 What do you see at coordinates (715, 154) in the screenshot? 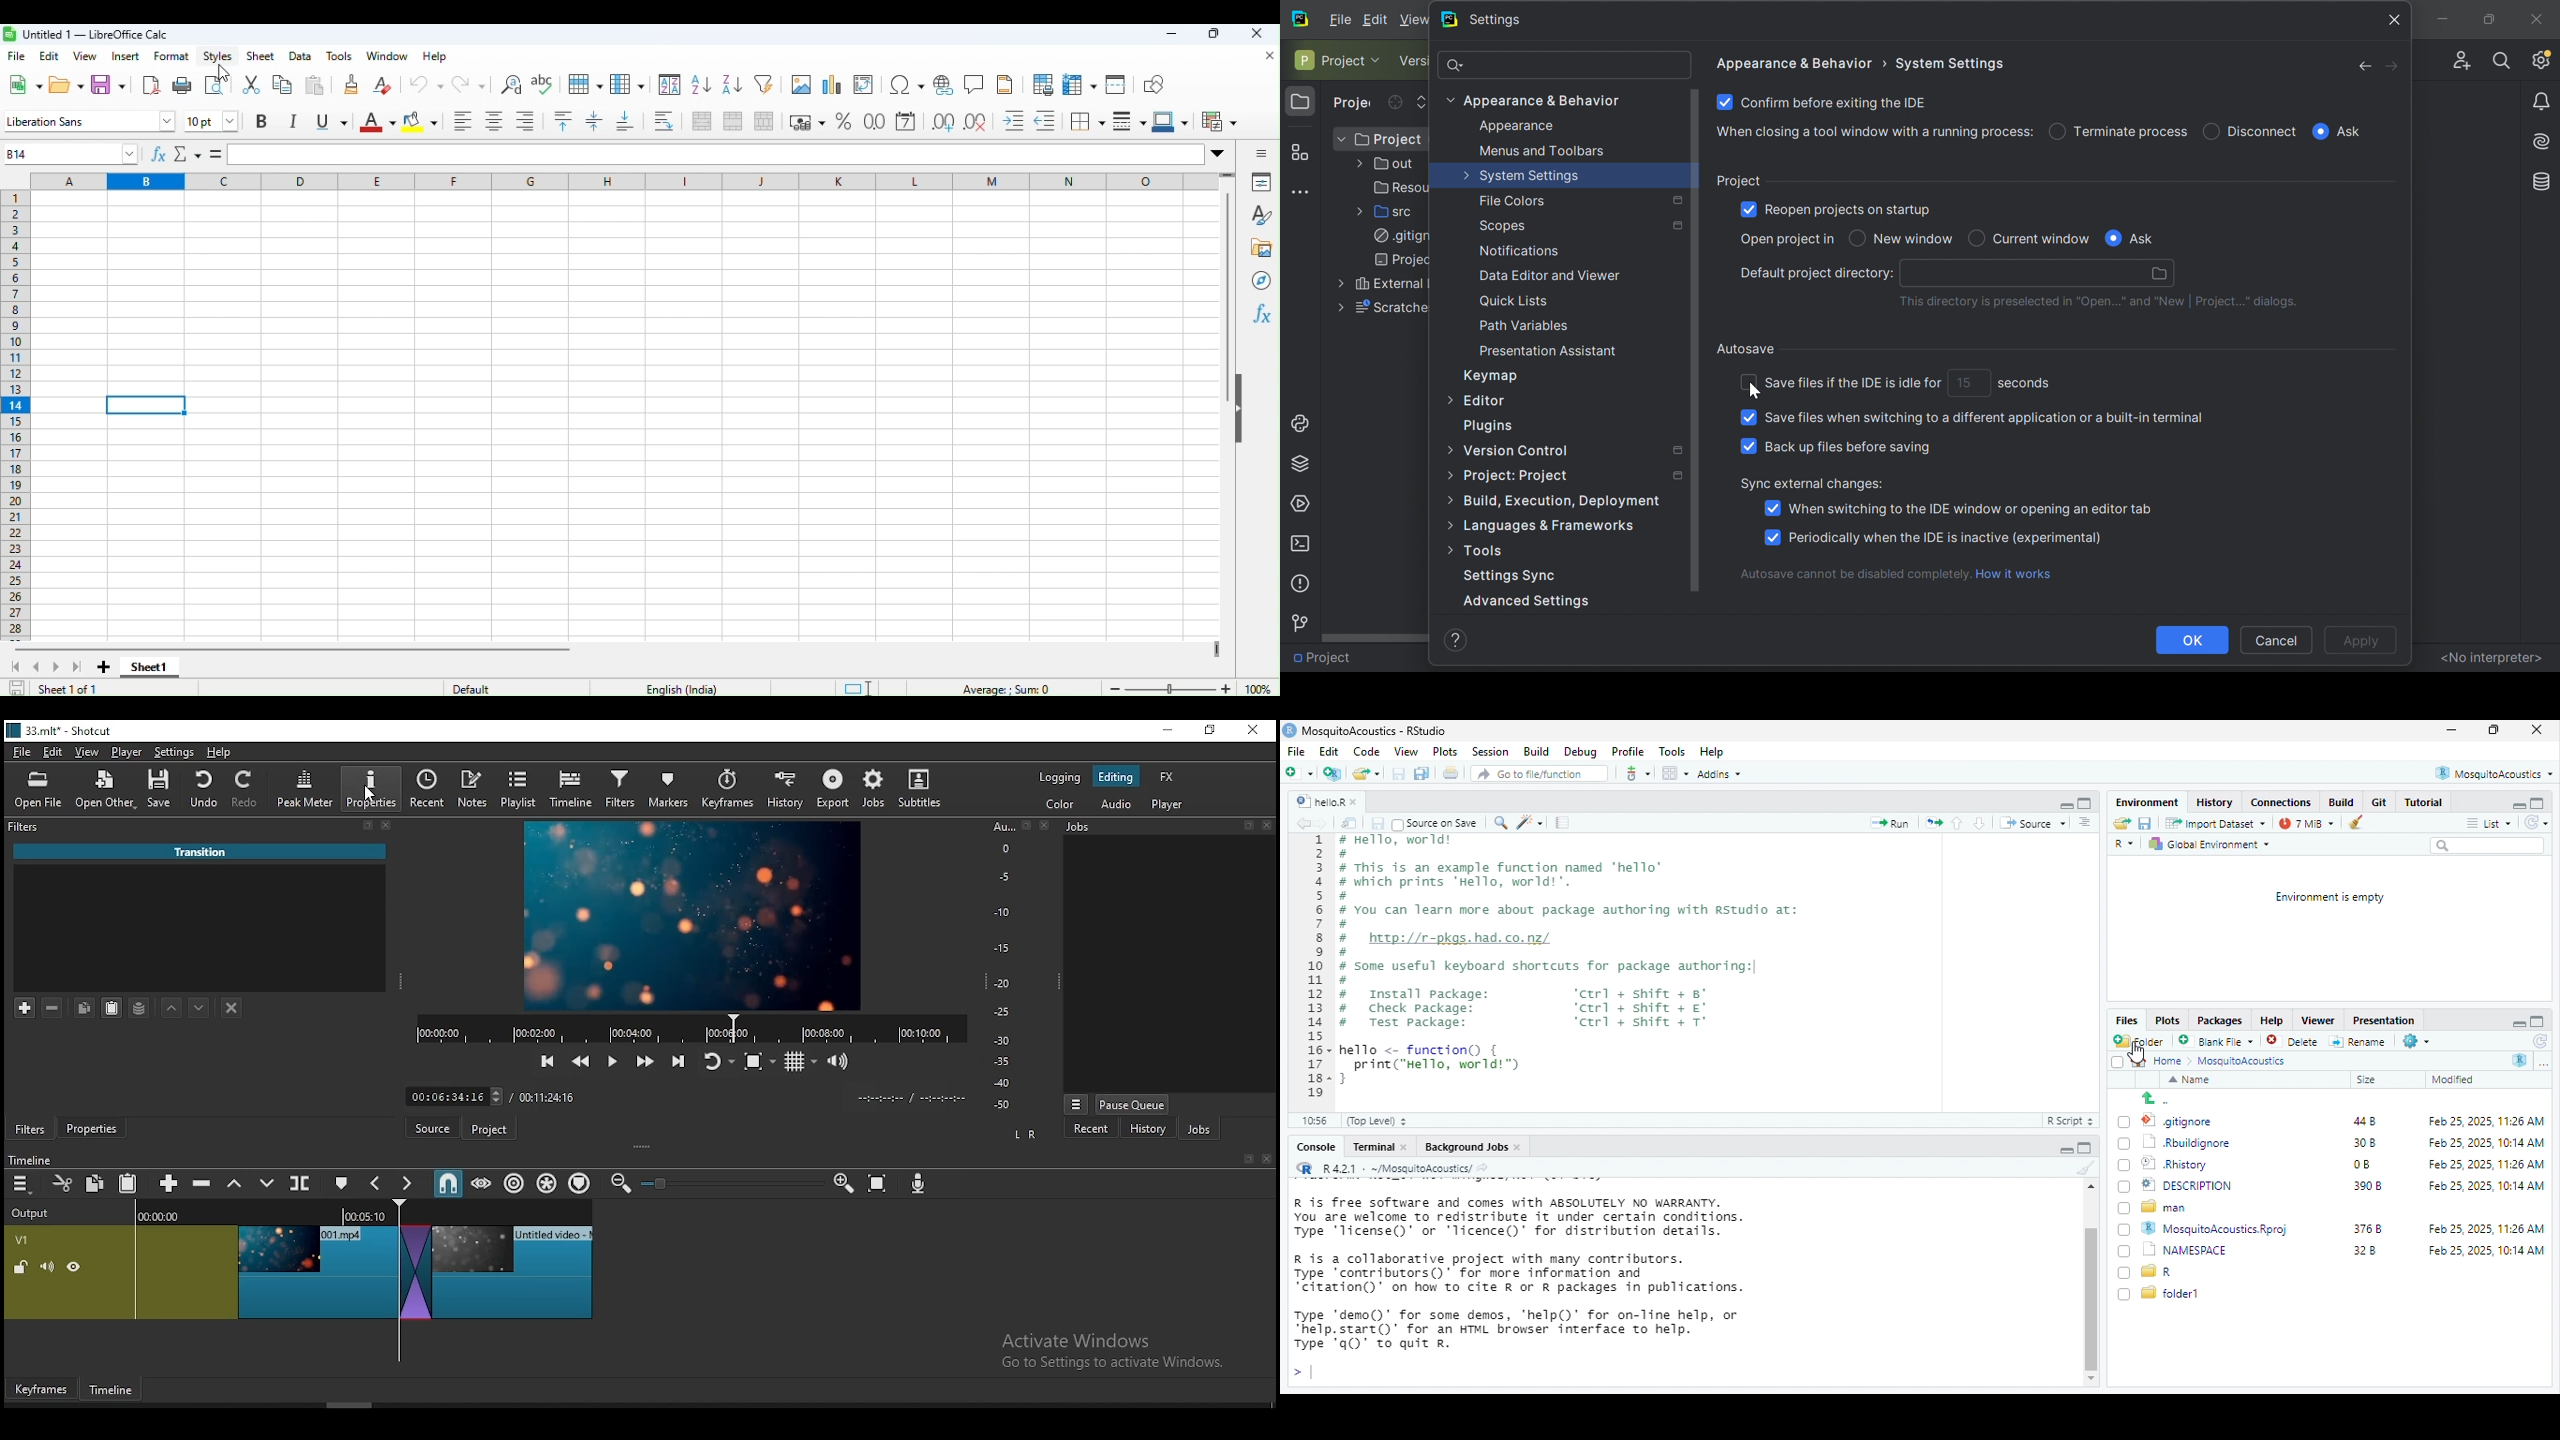
I see `Formula bar` at bounding box center [715, 154].